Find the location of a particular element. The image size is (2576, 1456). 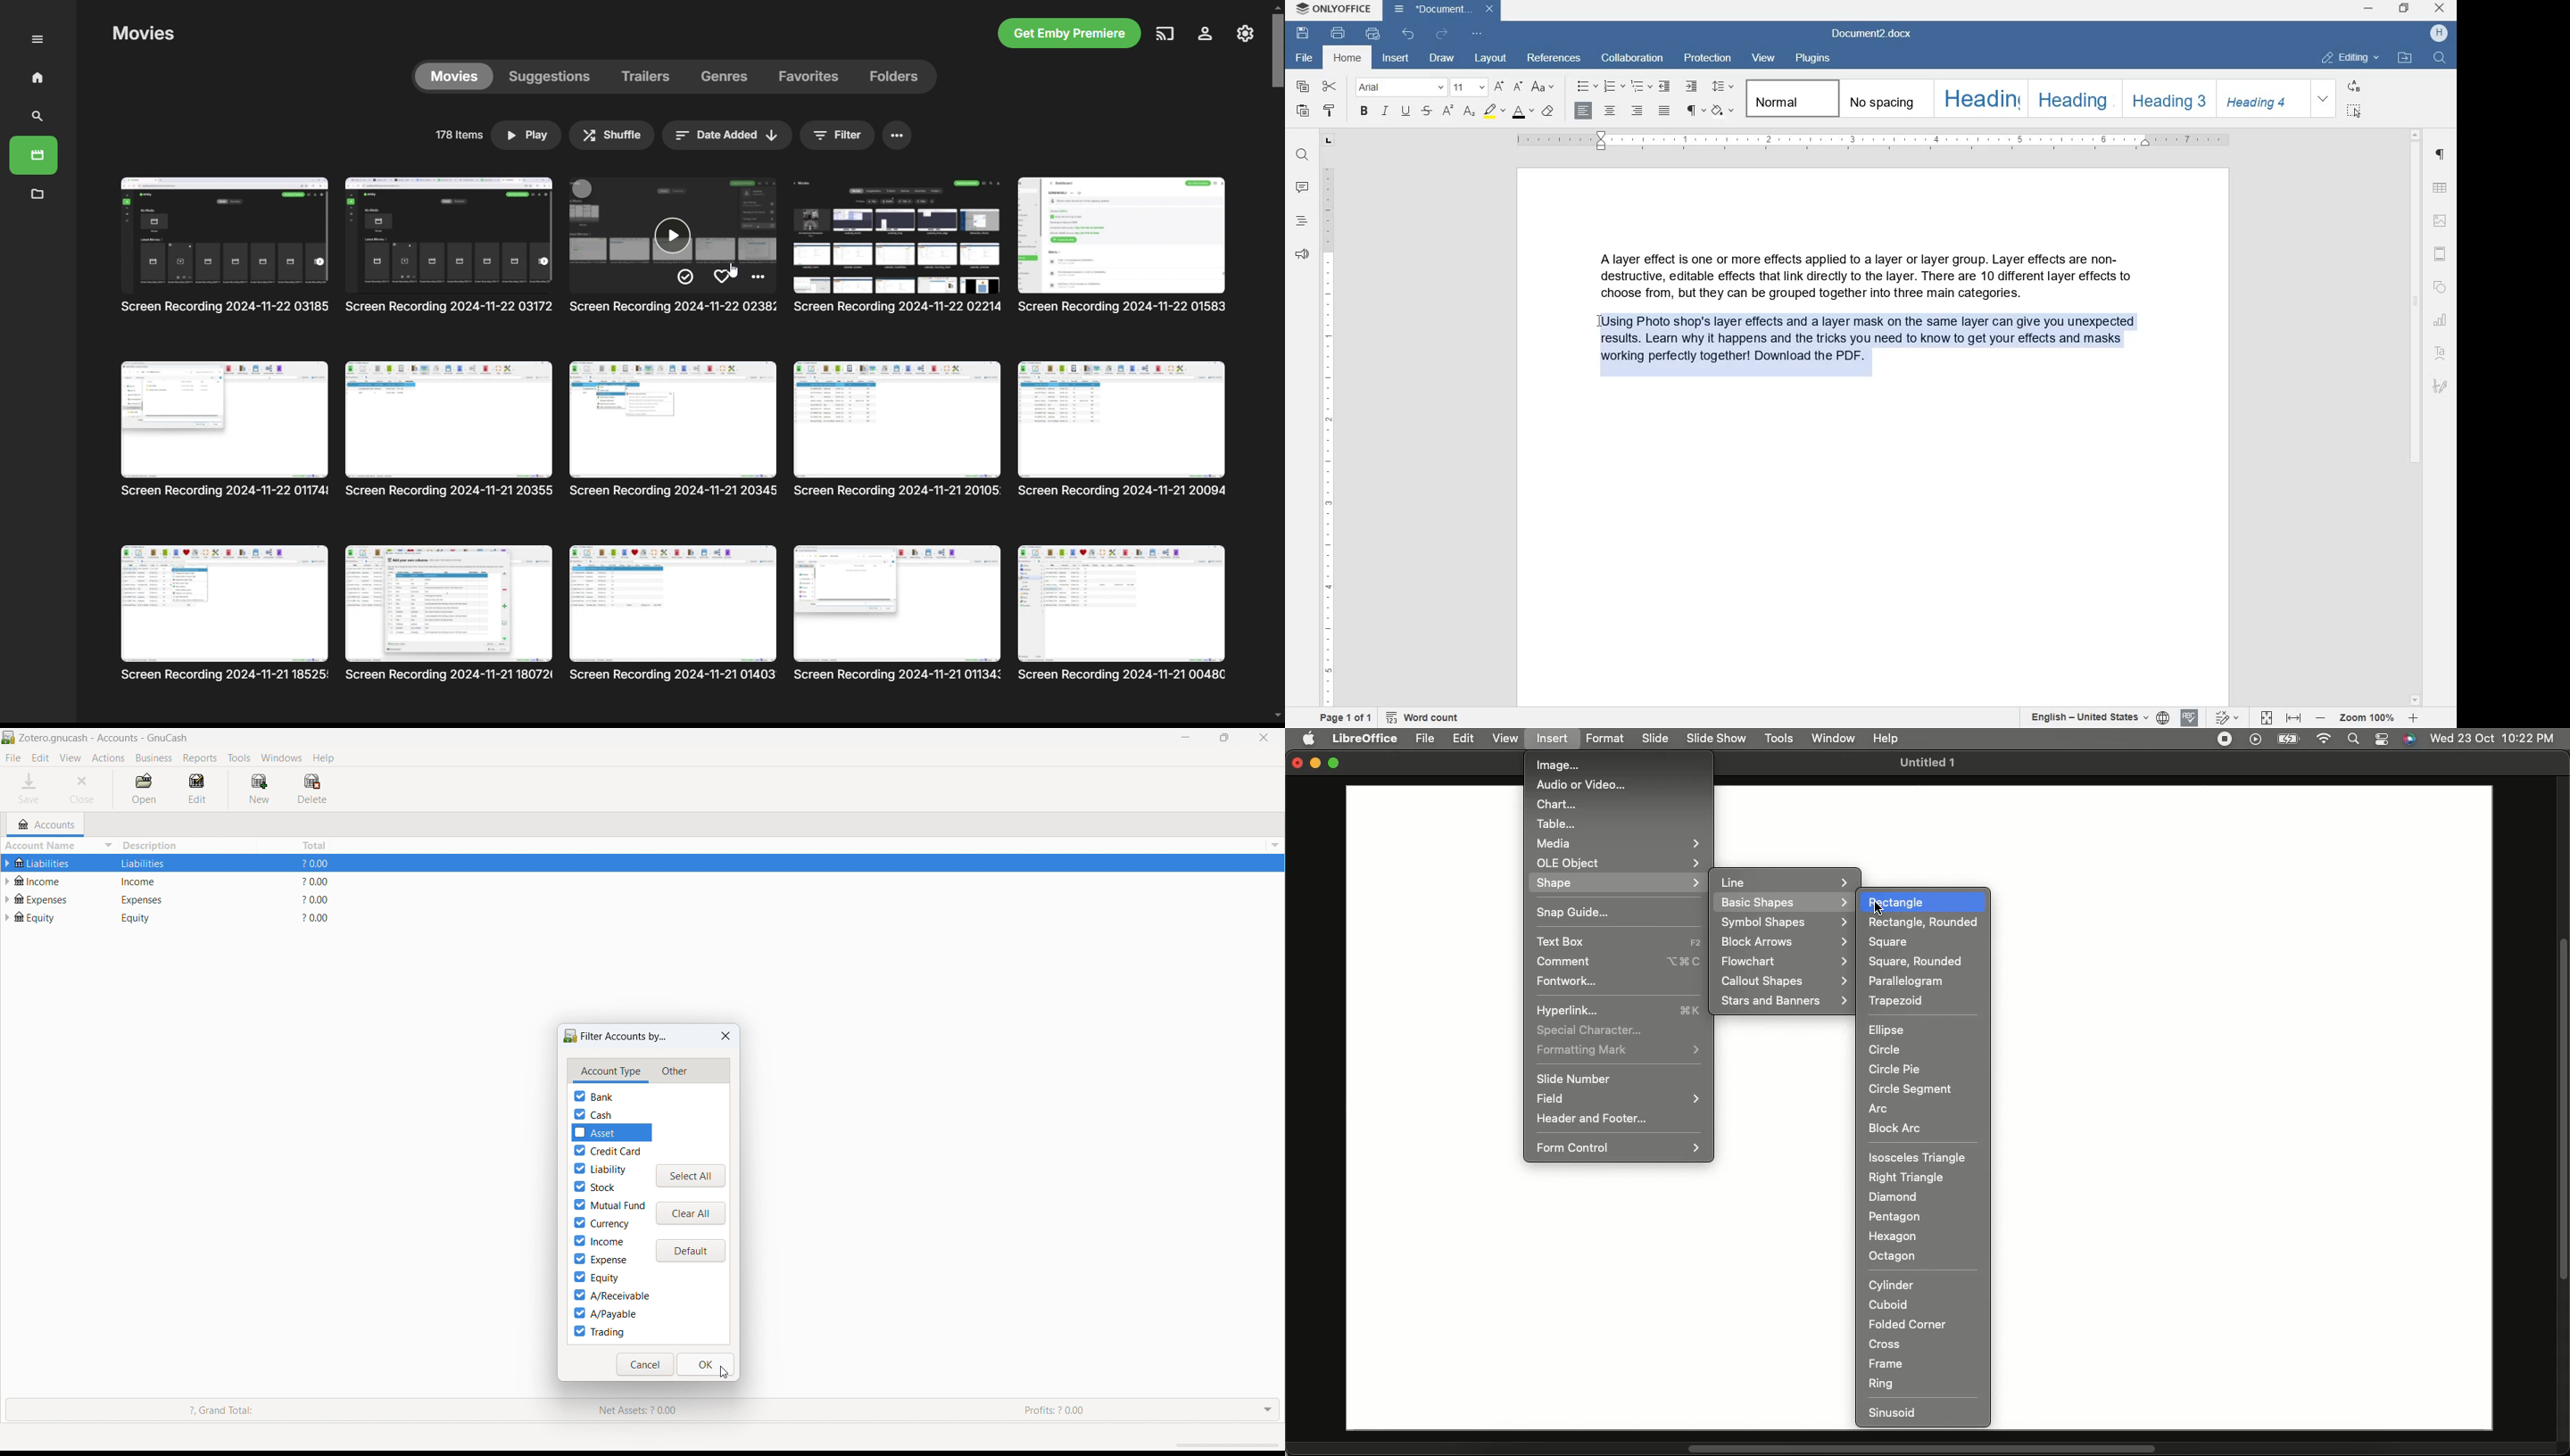

OLE object is located at coordinates (1621, 862).